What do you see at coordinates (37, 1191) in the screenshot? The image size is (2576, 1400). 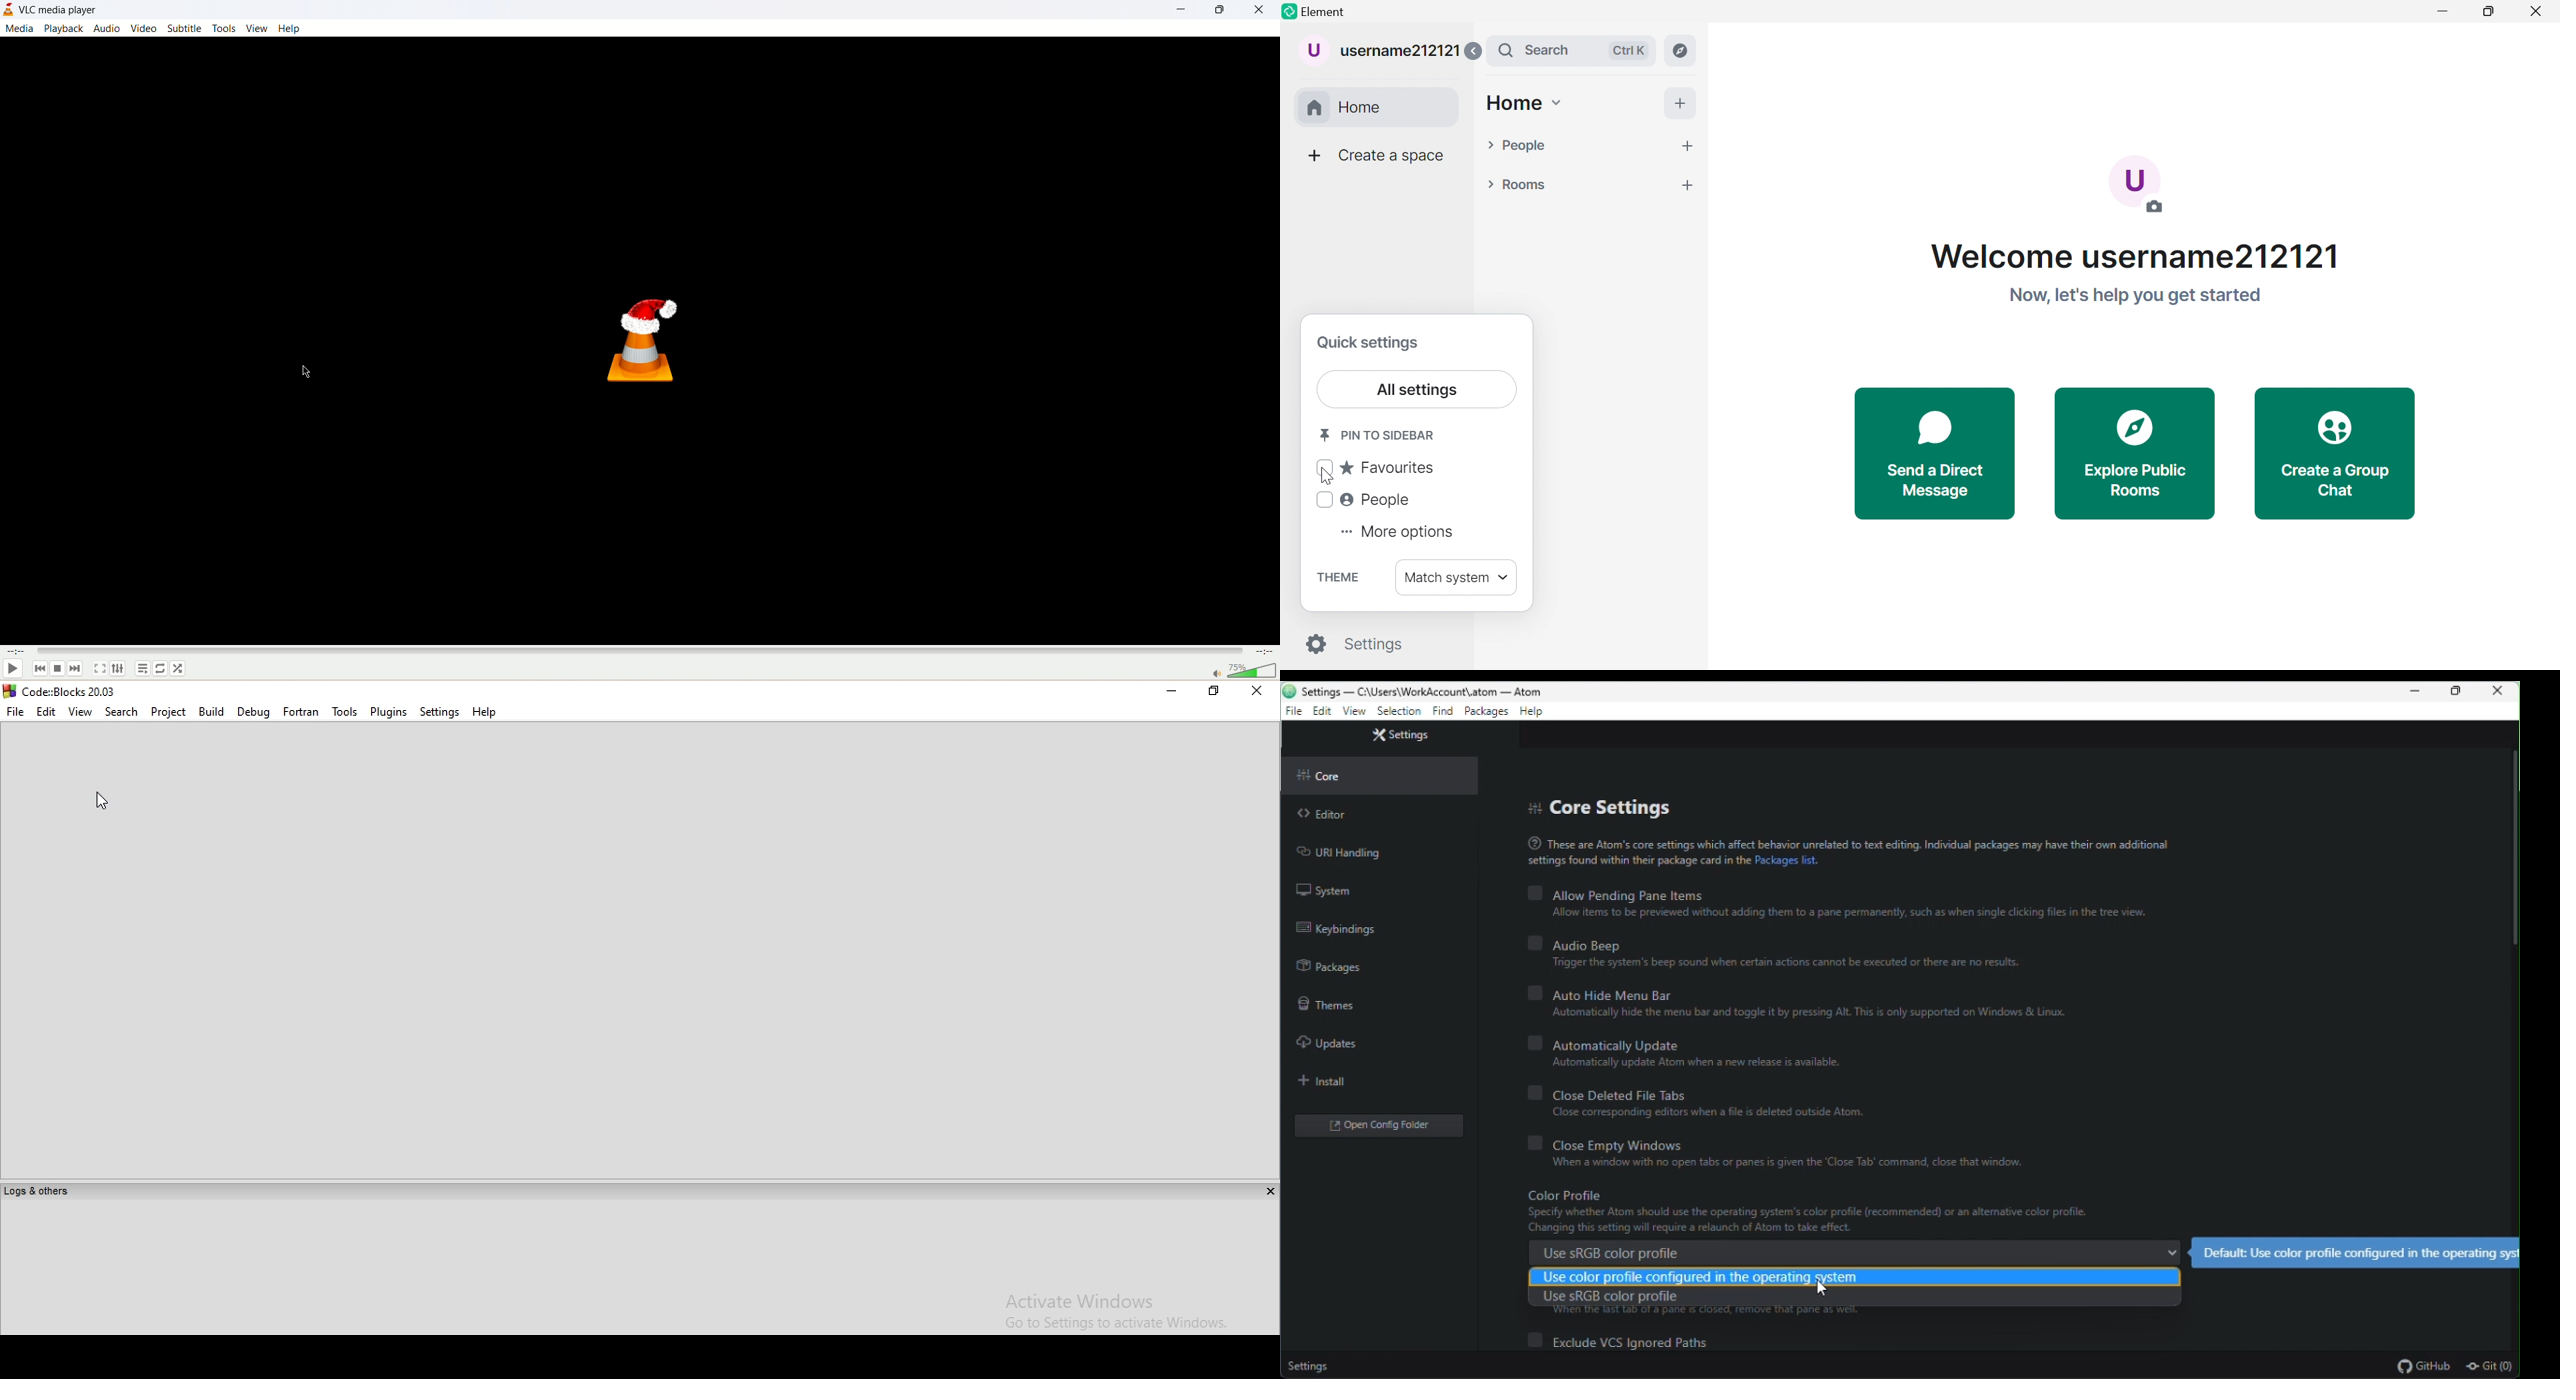 I see `Logs and others` at bounding box center [37, 1191].